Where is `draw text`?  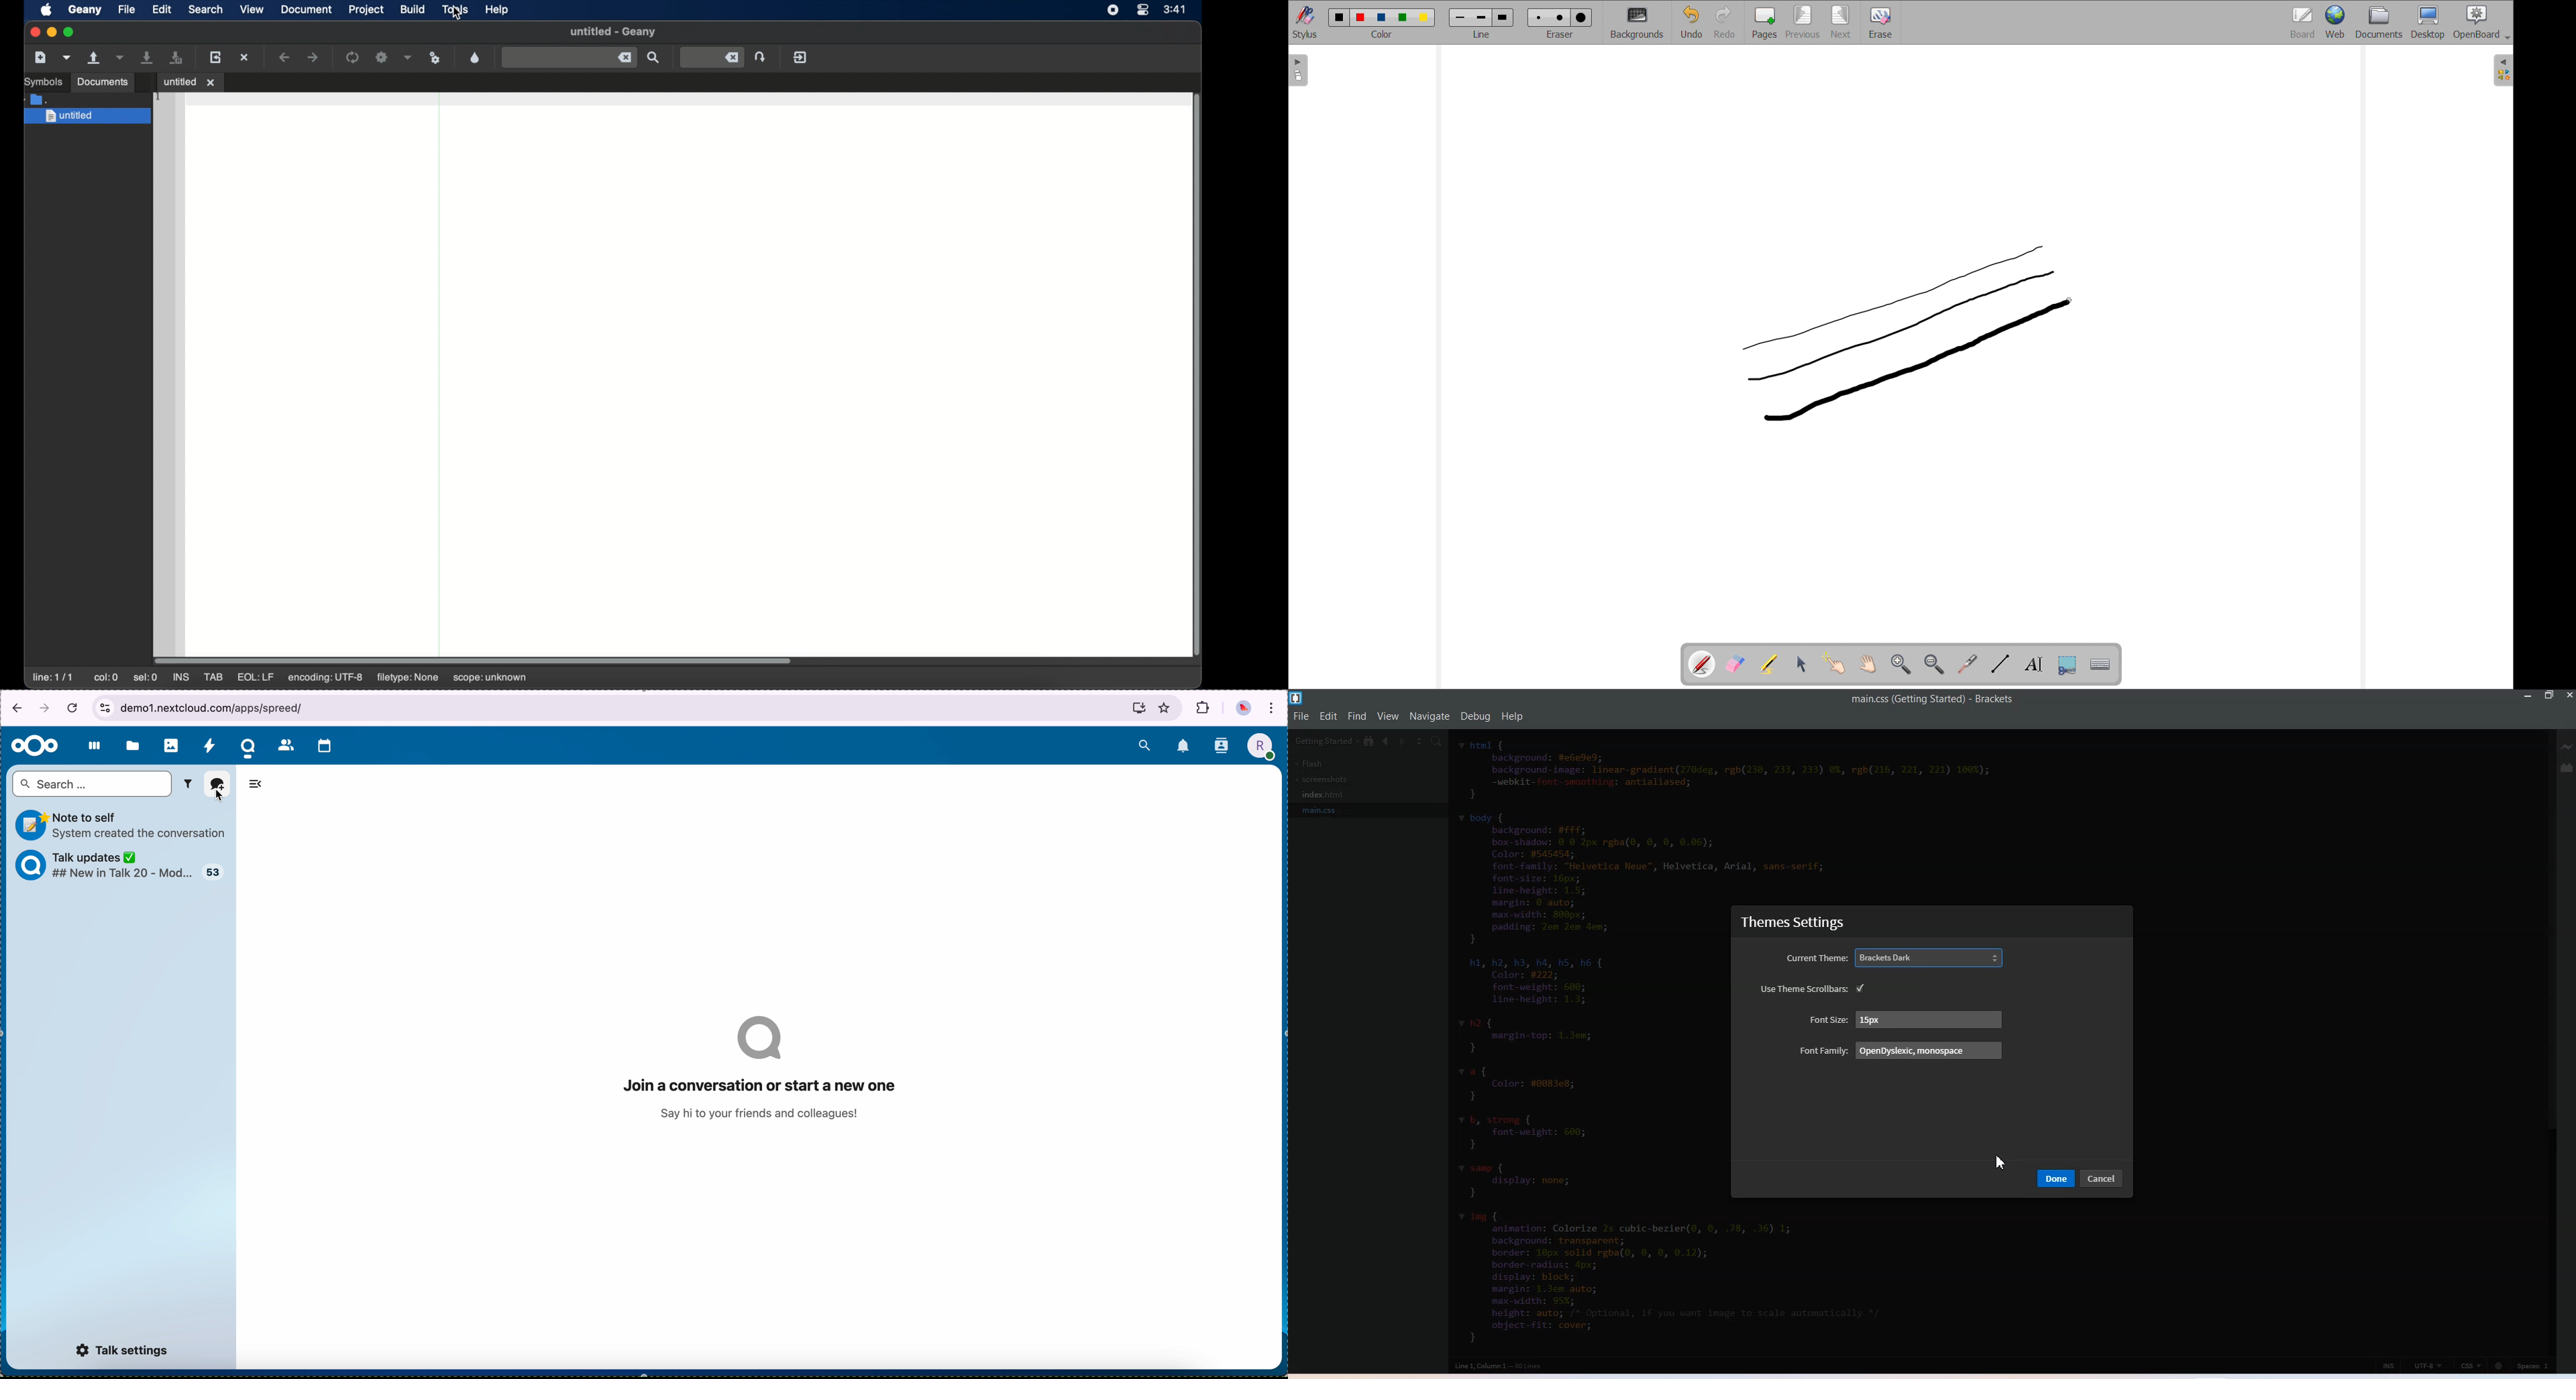
draw text is located at coordinates (2035, 665).